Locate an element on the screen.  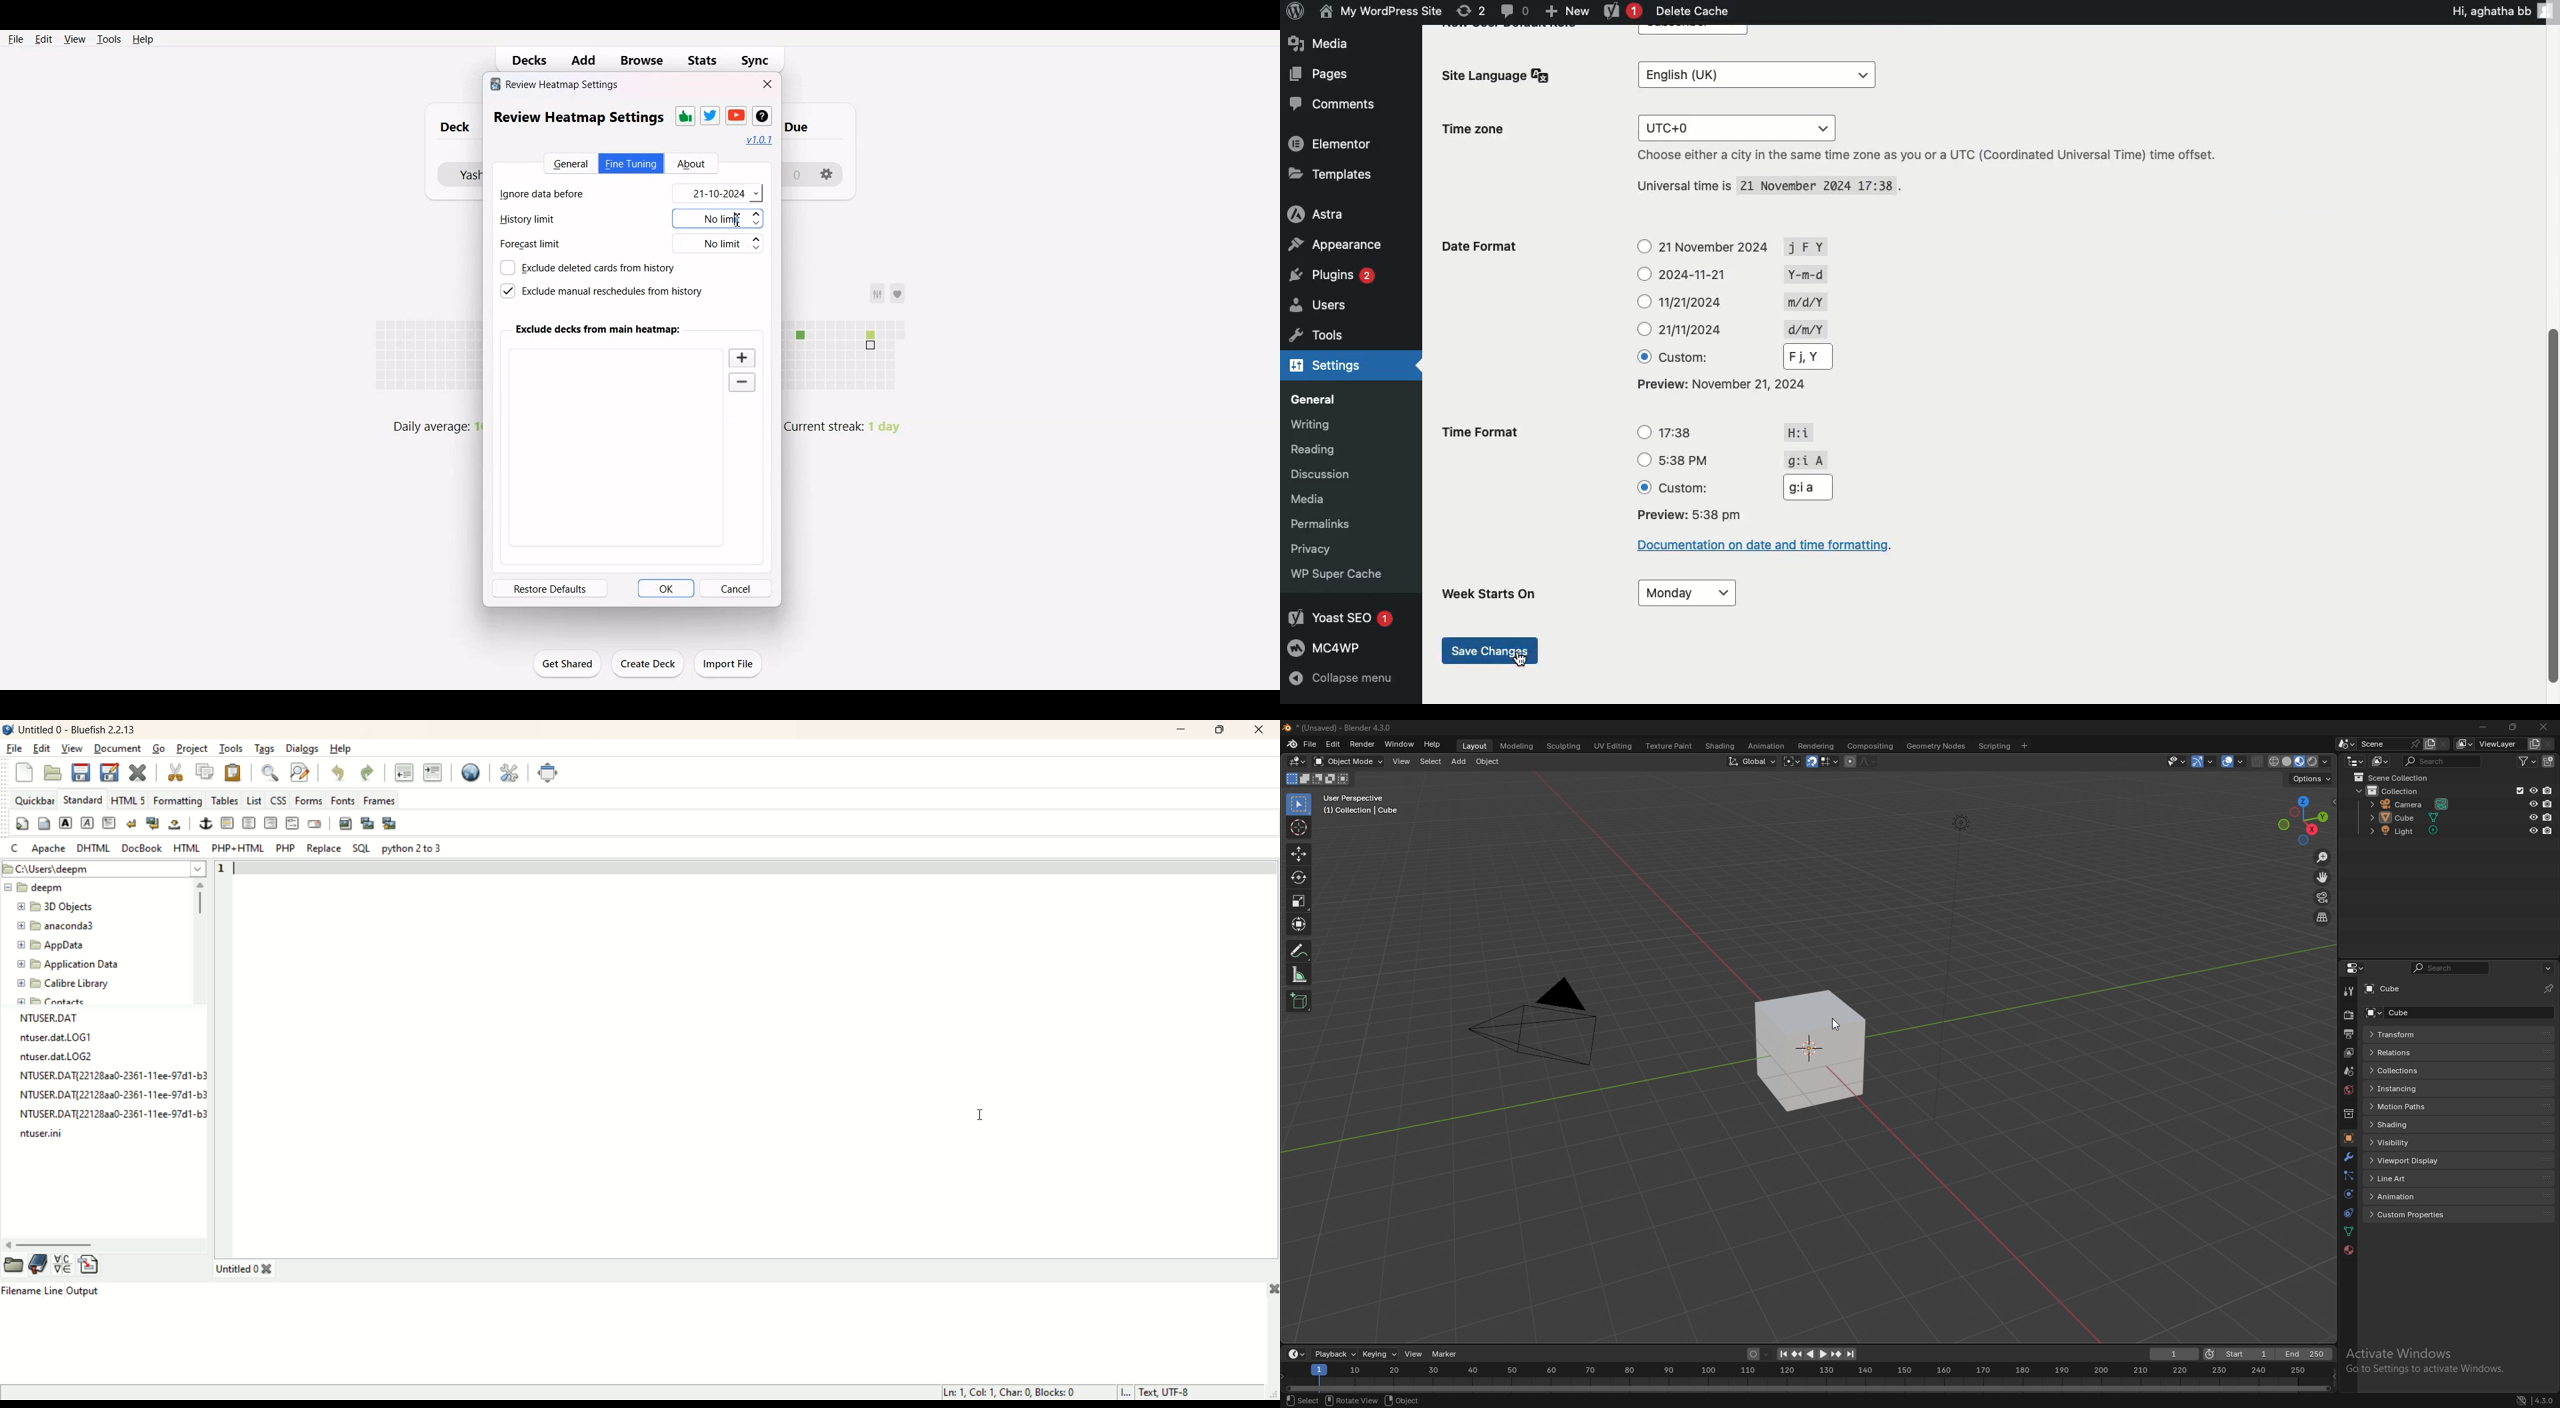
Media is located at coordinates (1322, 43).